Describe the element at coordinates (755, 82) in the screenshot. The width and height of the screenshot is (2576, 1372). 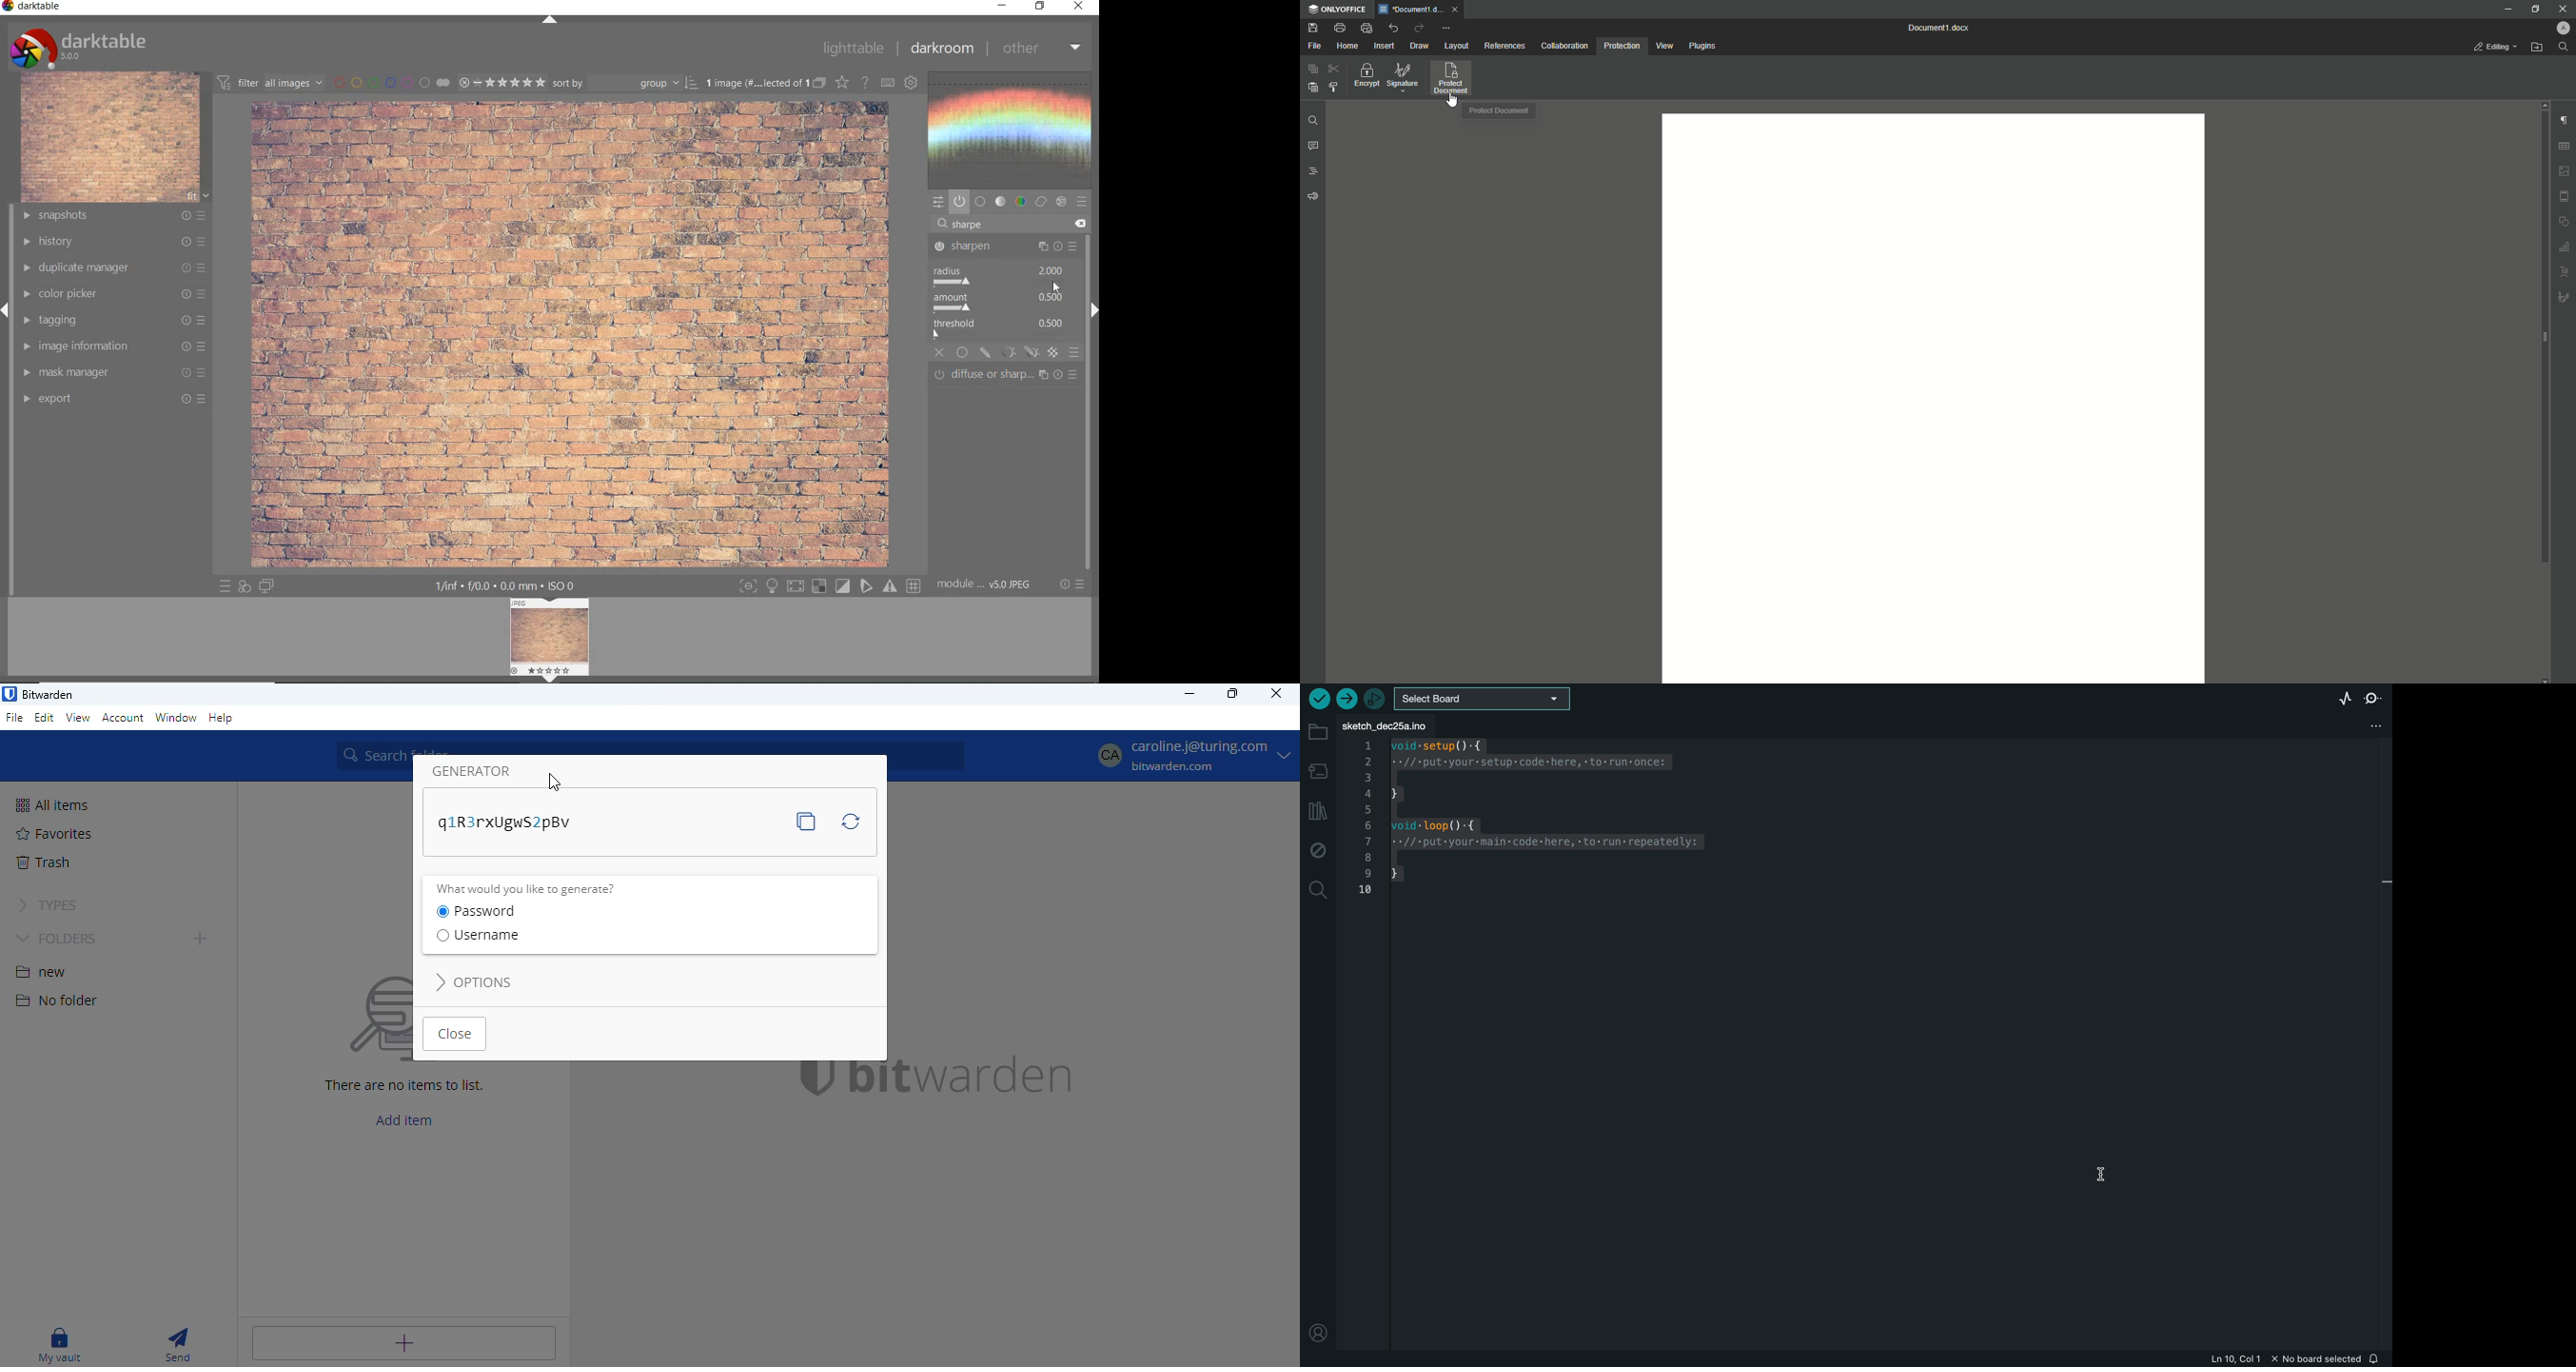
I see `1 image (# ... lected of` at that location.